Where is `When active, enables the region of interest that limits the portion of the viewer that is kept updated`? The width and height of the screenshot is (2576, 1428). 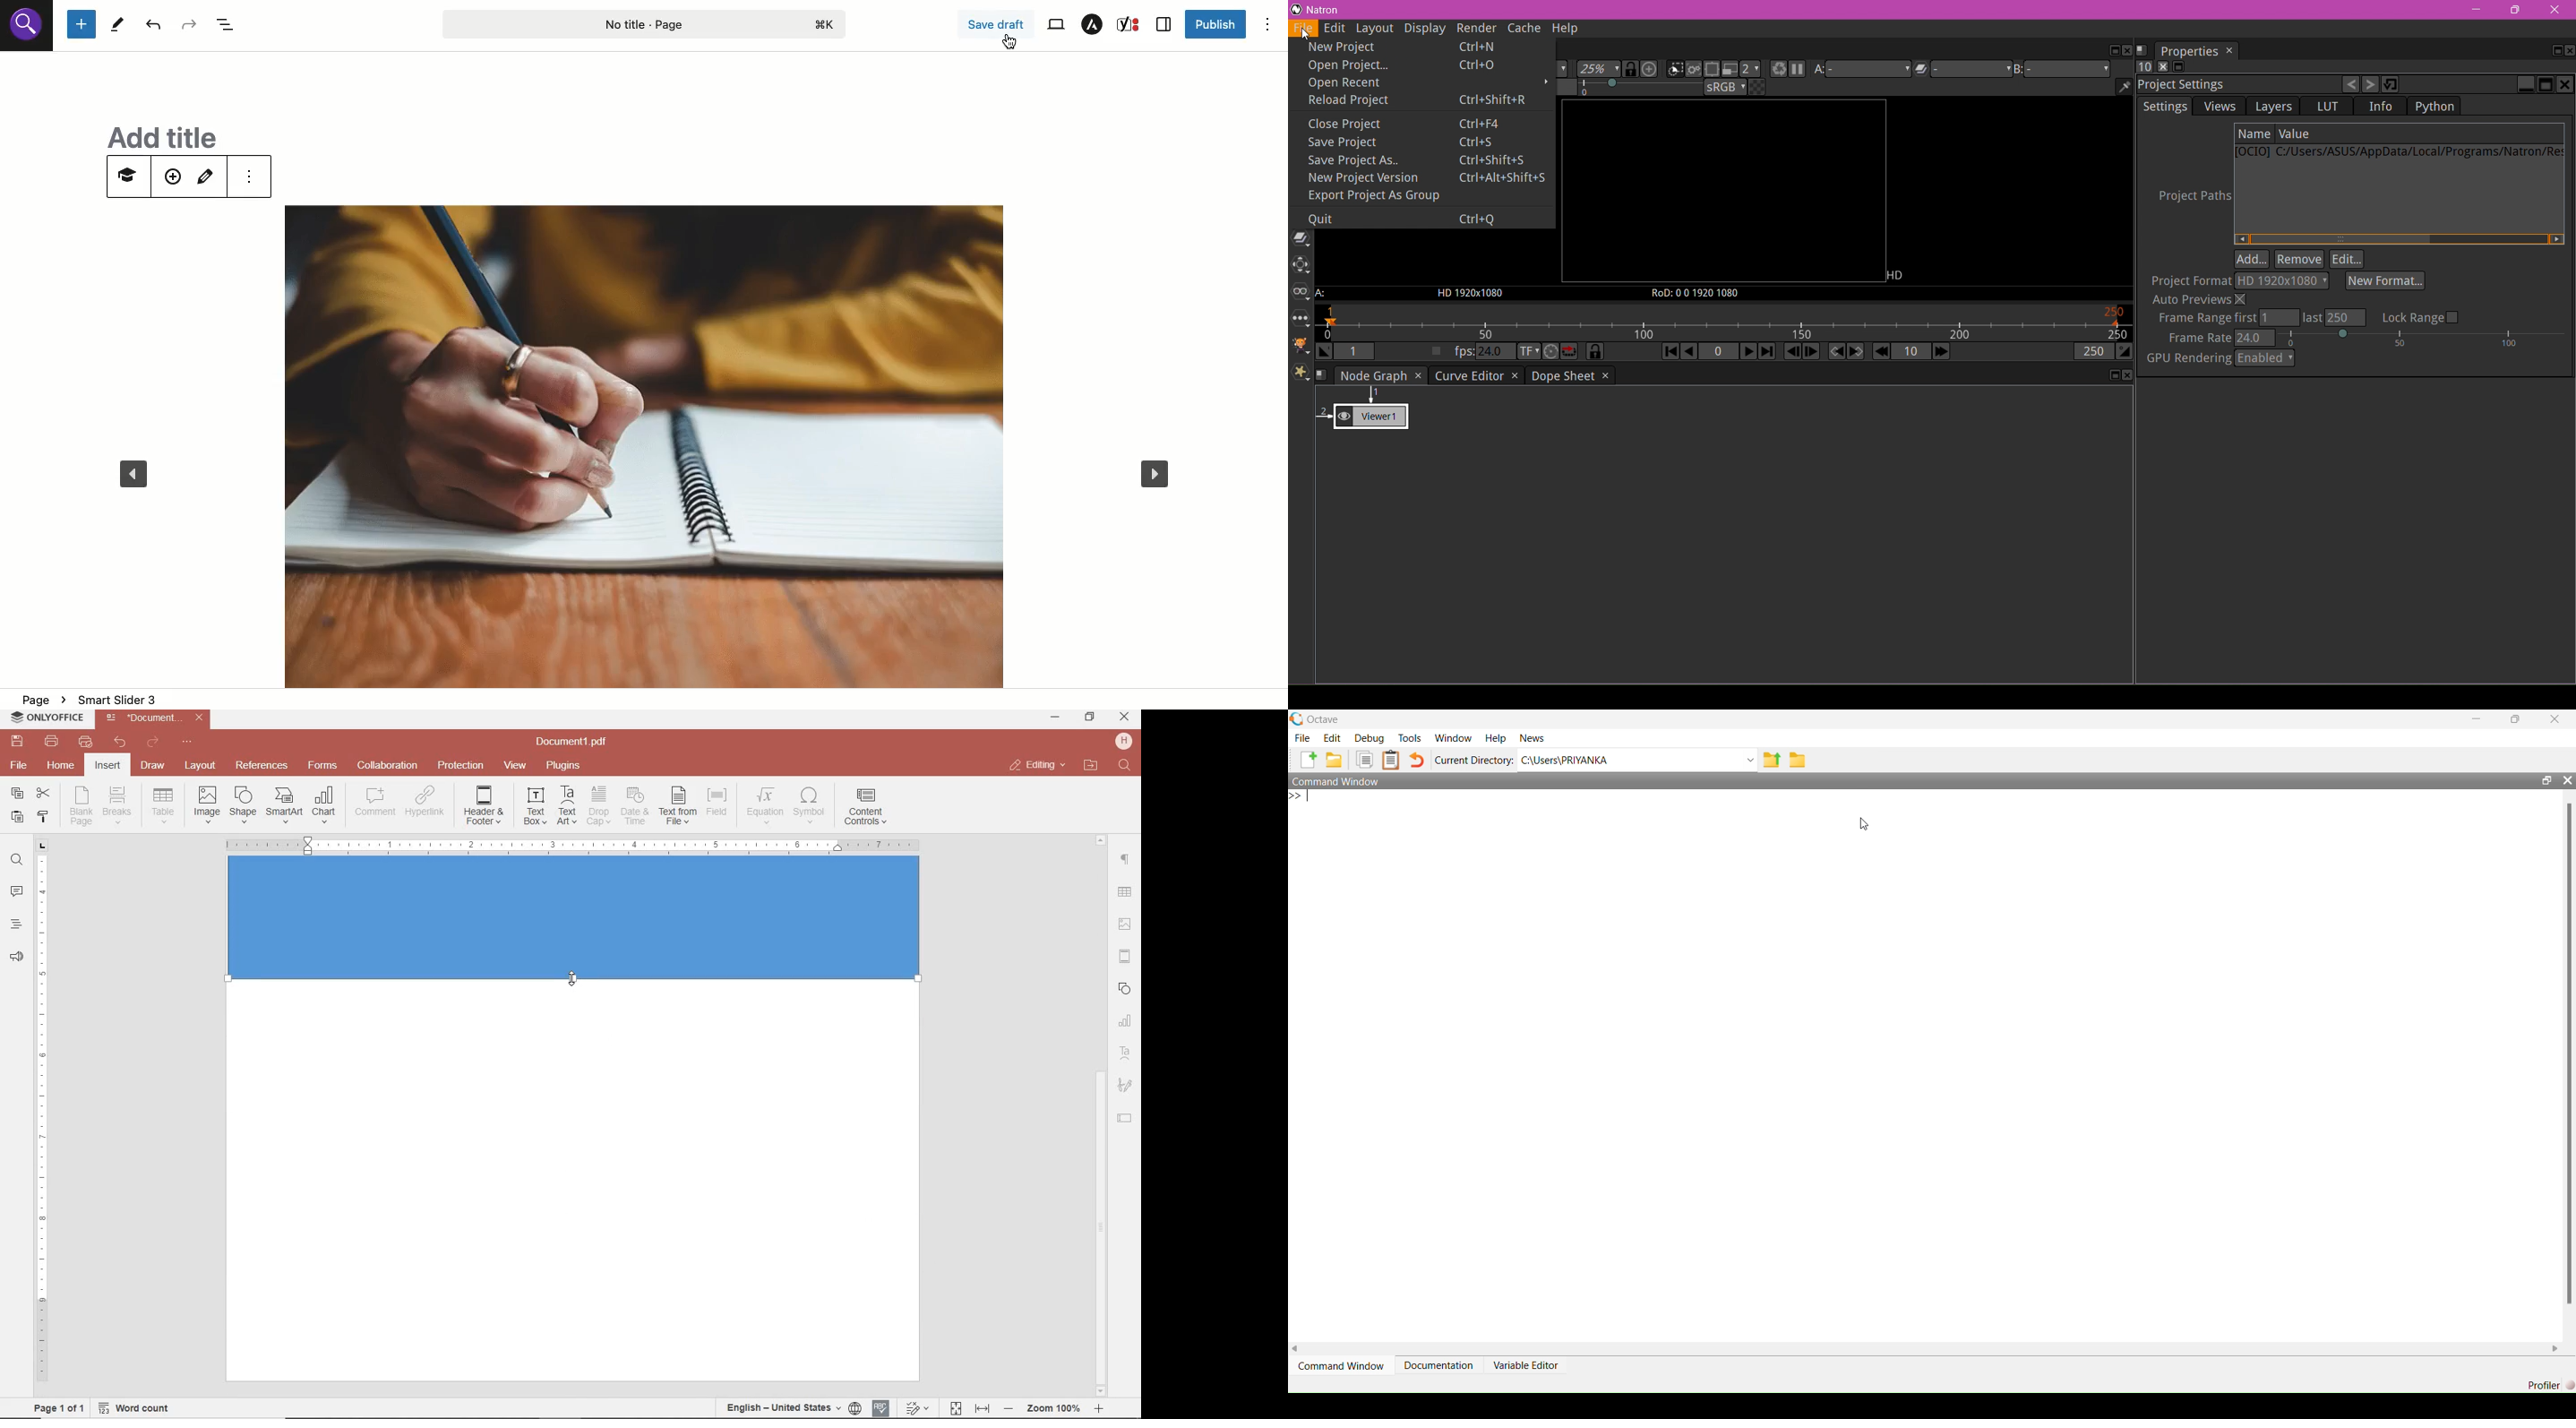 When active, enables the region of interest that limits the portion of the viewer that is kept updated is located at coordinates (1712, 70).